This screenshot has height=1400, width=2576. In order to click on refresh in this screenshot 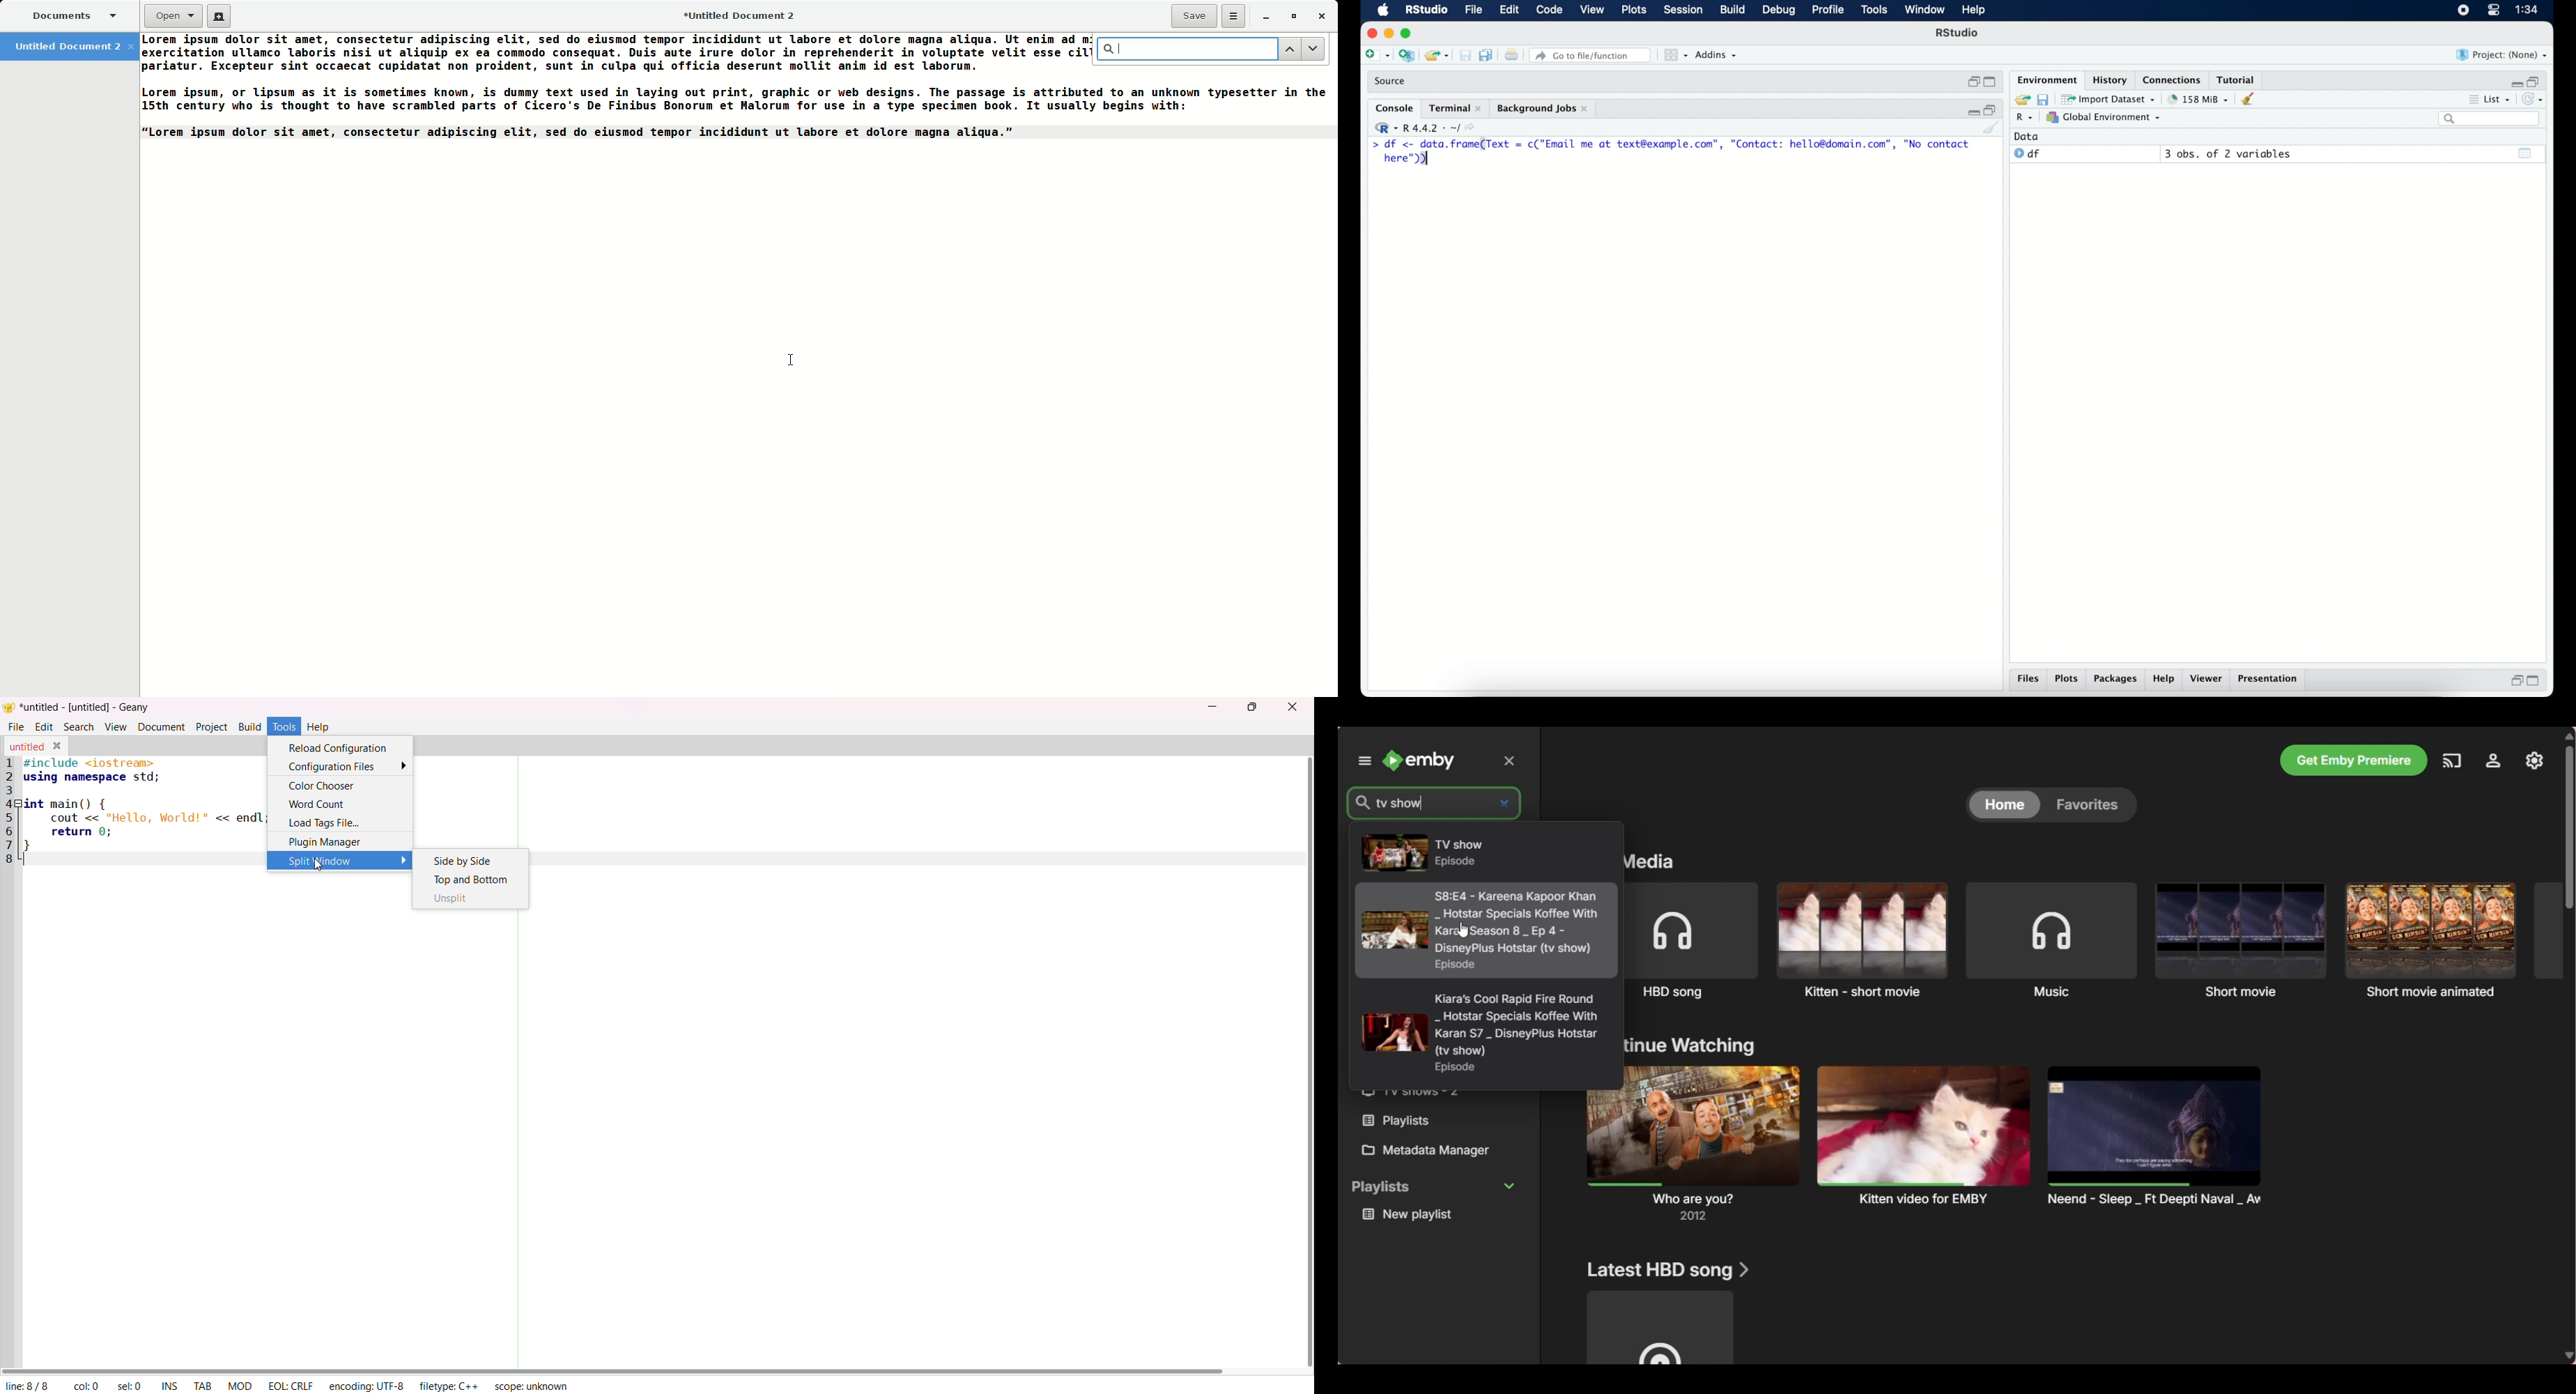, I will do `click(2537, 99)`.